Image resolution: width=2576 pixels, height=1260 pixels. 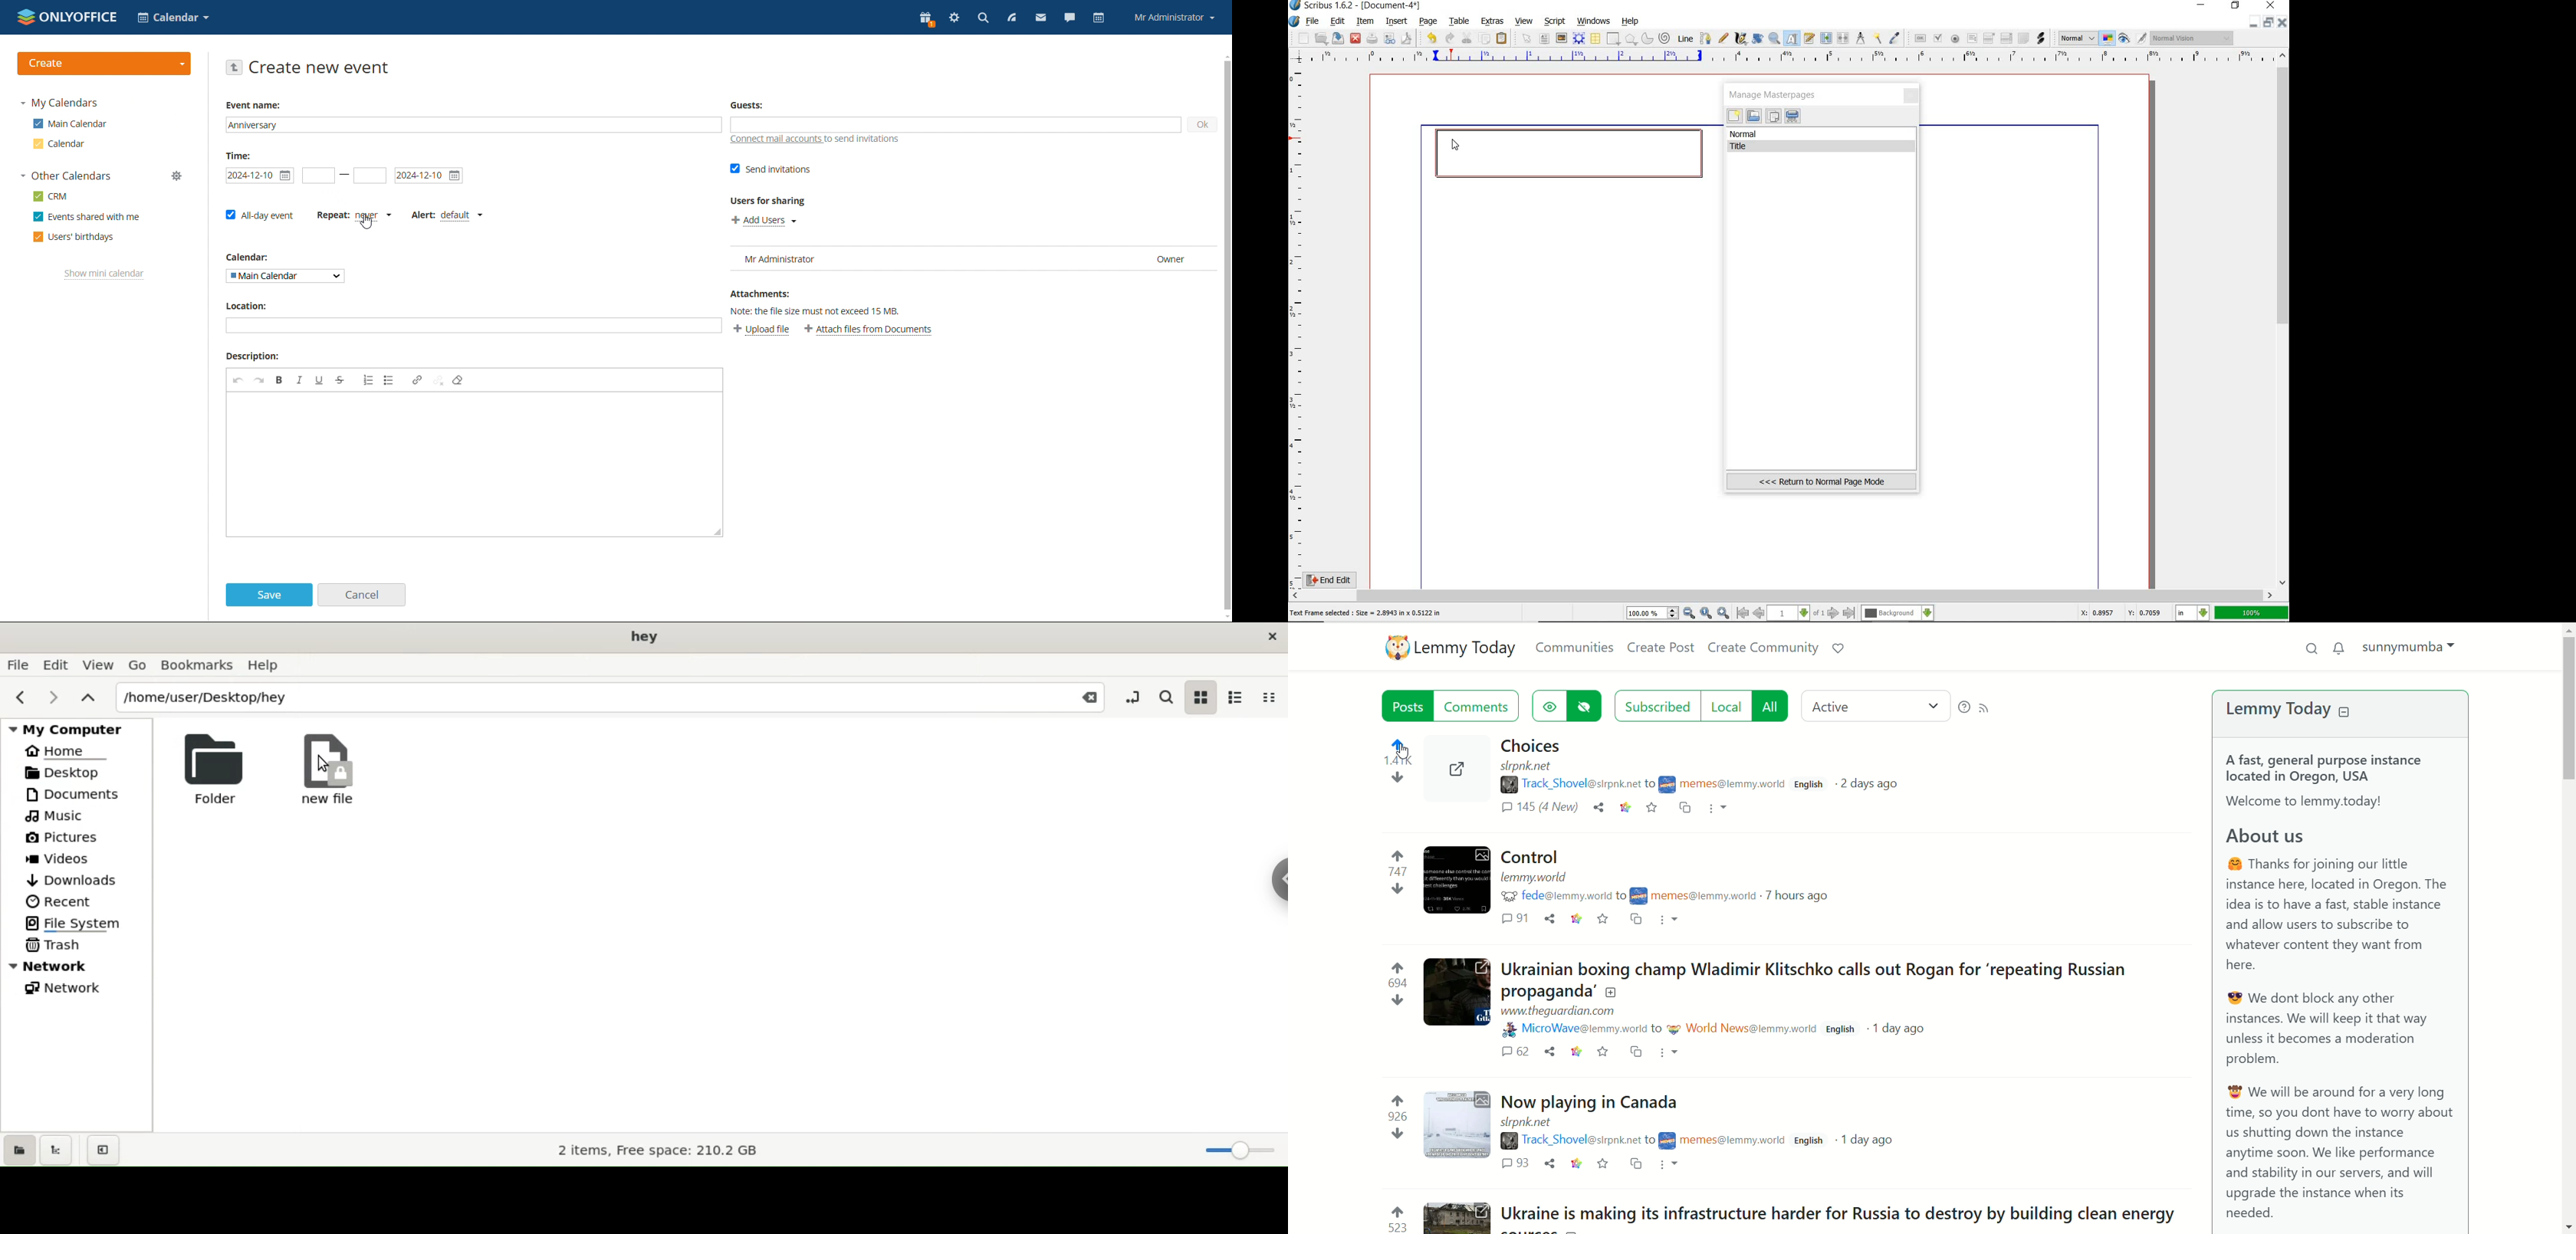 I want to click on show hidden posts, so click(x=1550, y=708).